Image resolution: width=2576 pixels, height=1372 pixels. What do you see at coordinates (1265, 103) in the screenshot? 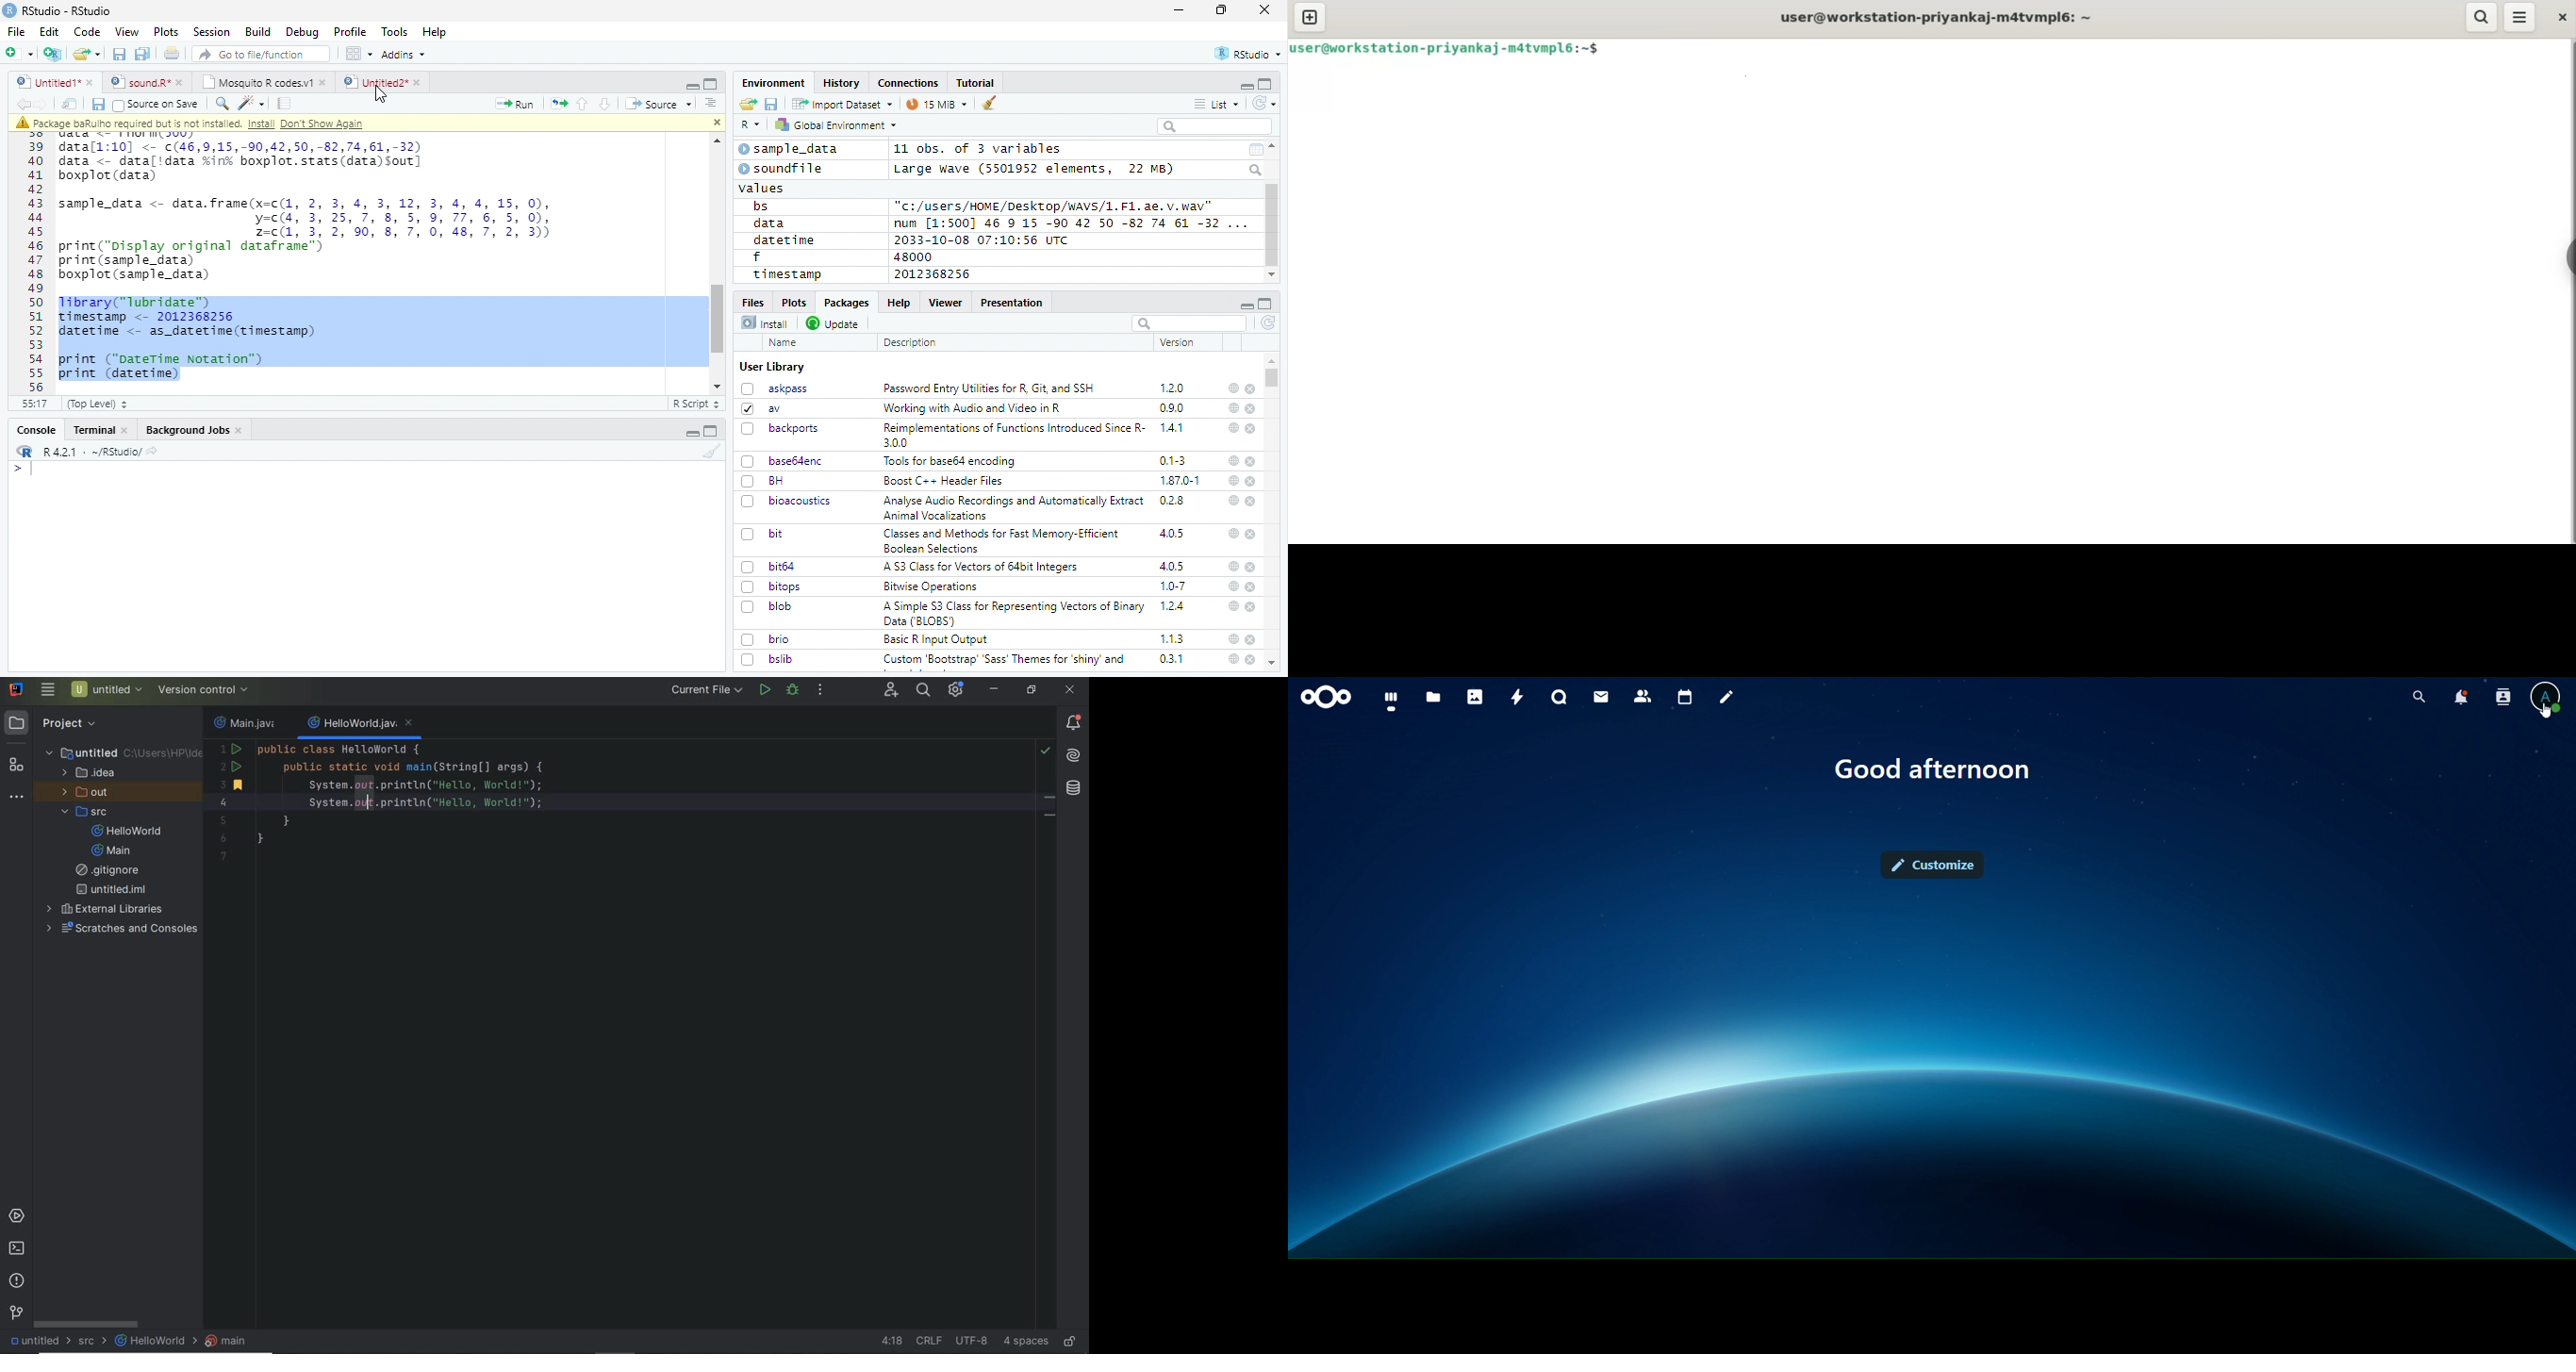
I see `Refresh` at bounding box center [1265, 103].